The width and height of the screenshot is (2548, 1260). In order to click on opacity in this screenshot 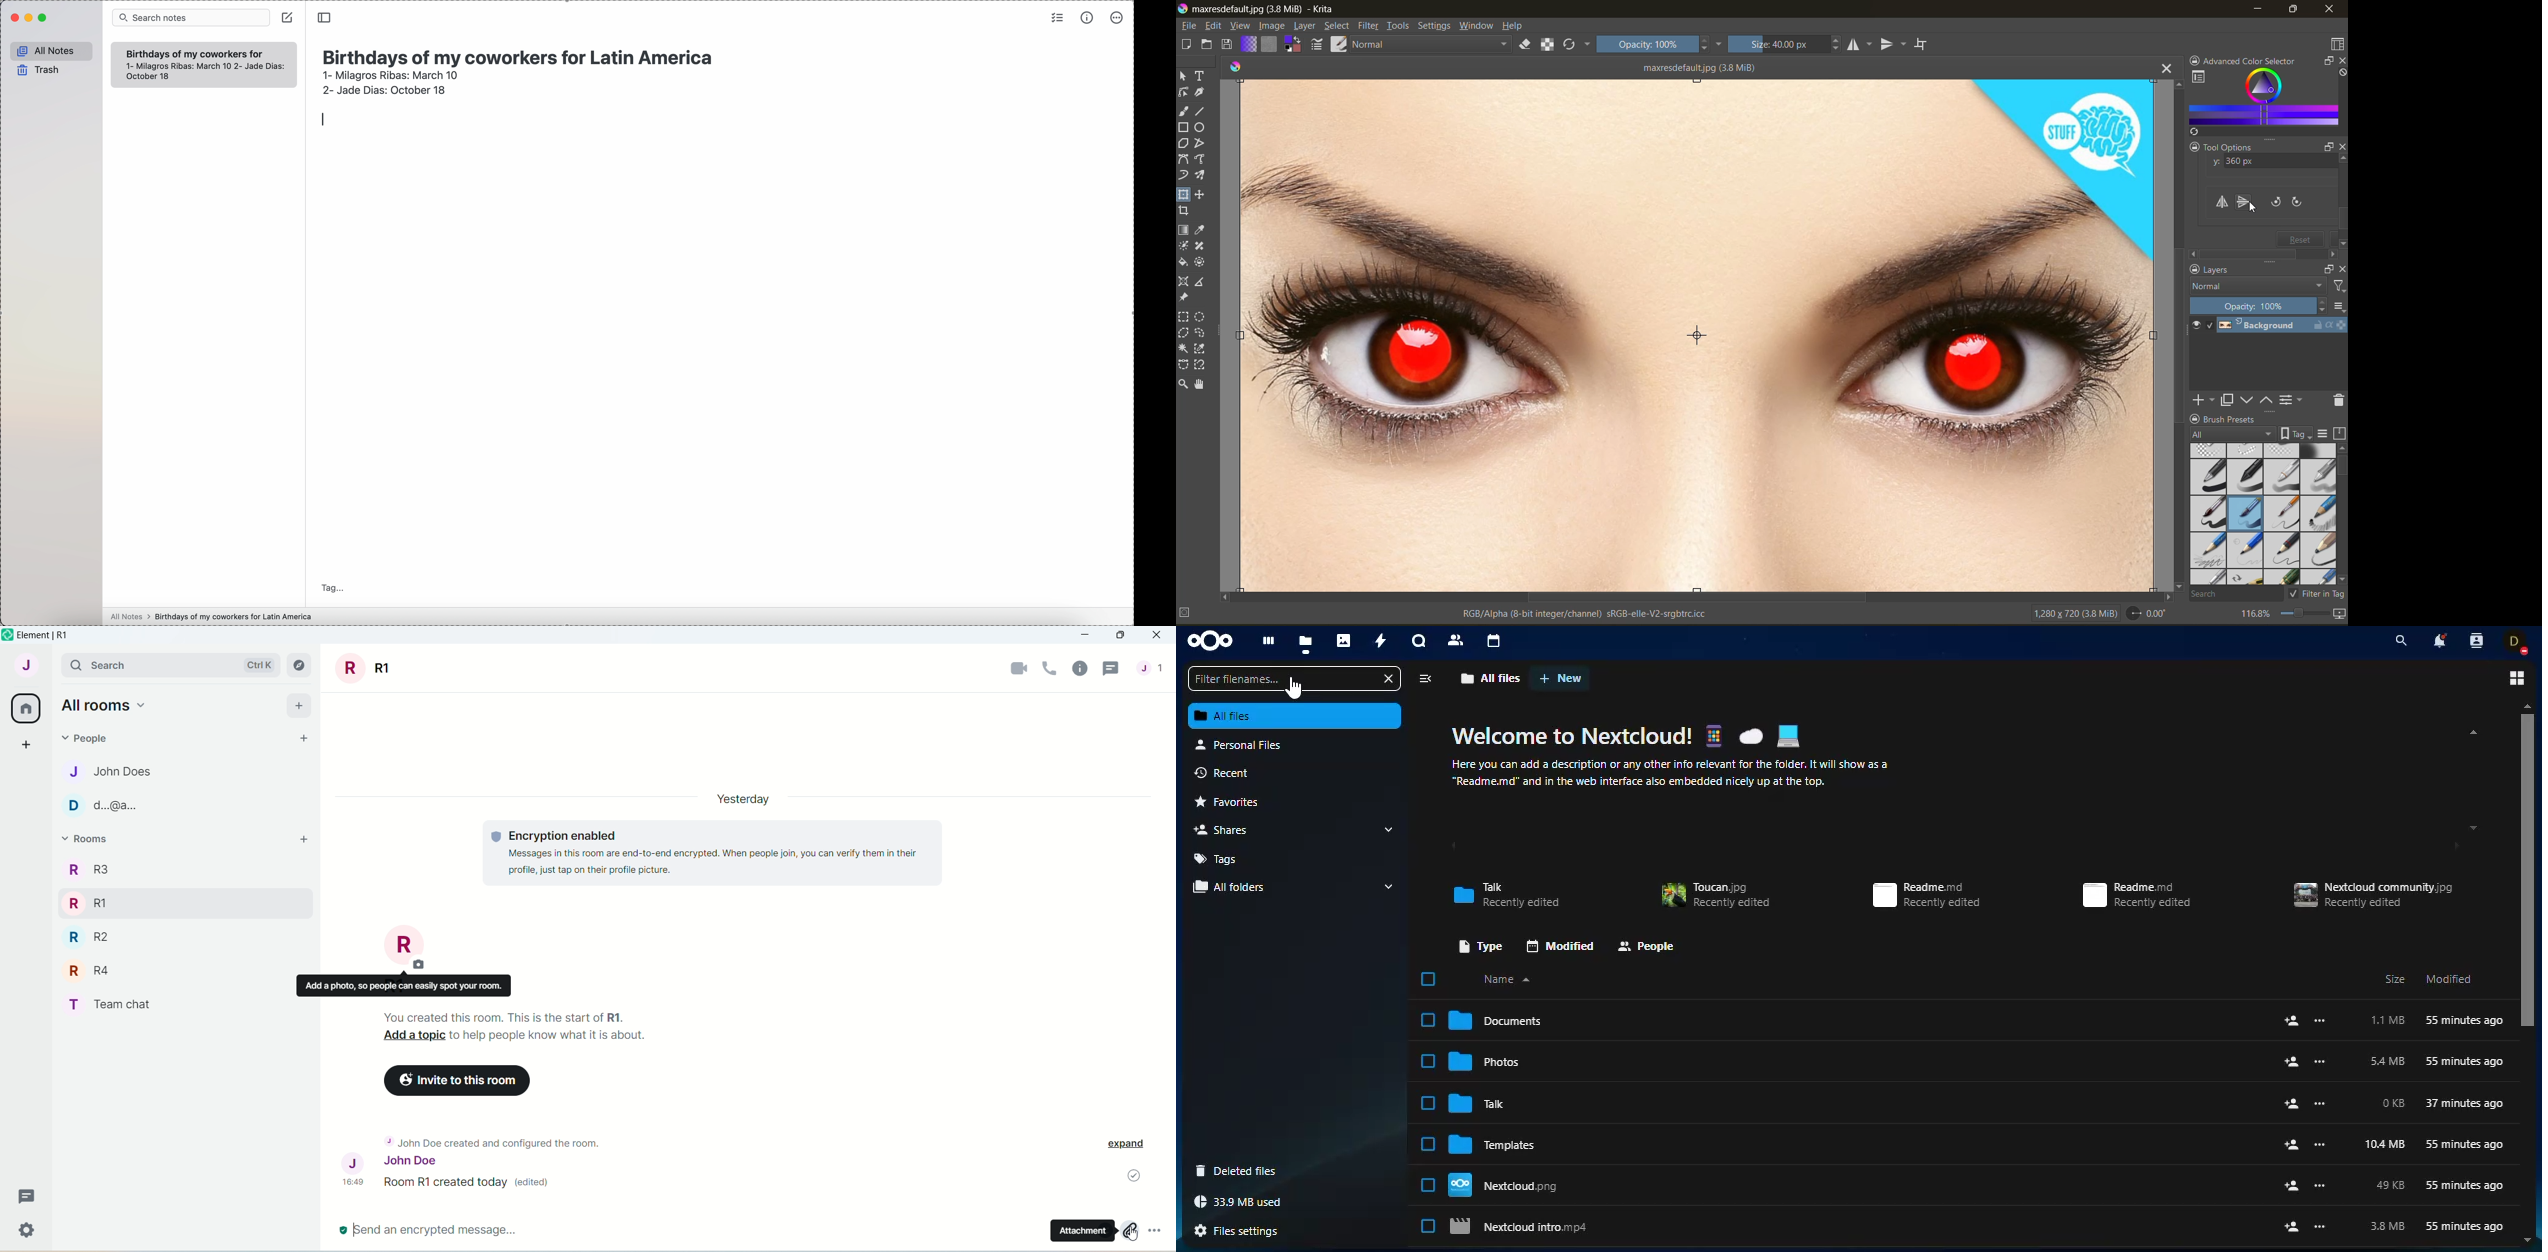, I will do `click(1658, 46)`.